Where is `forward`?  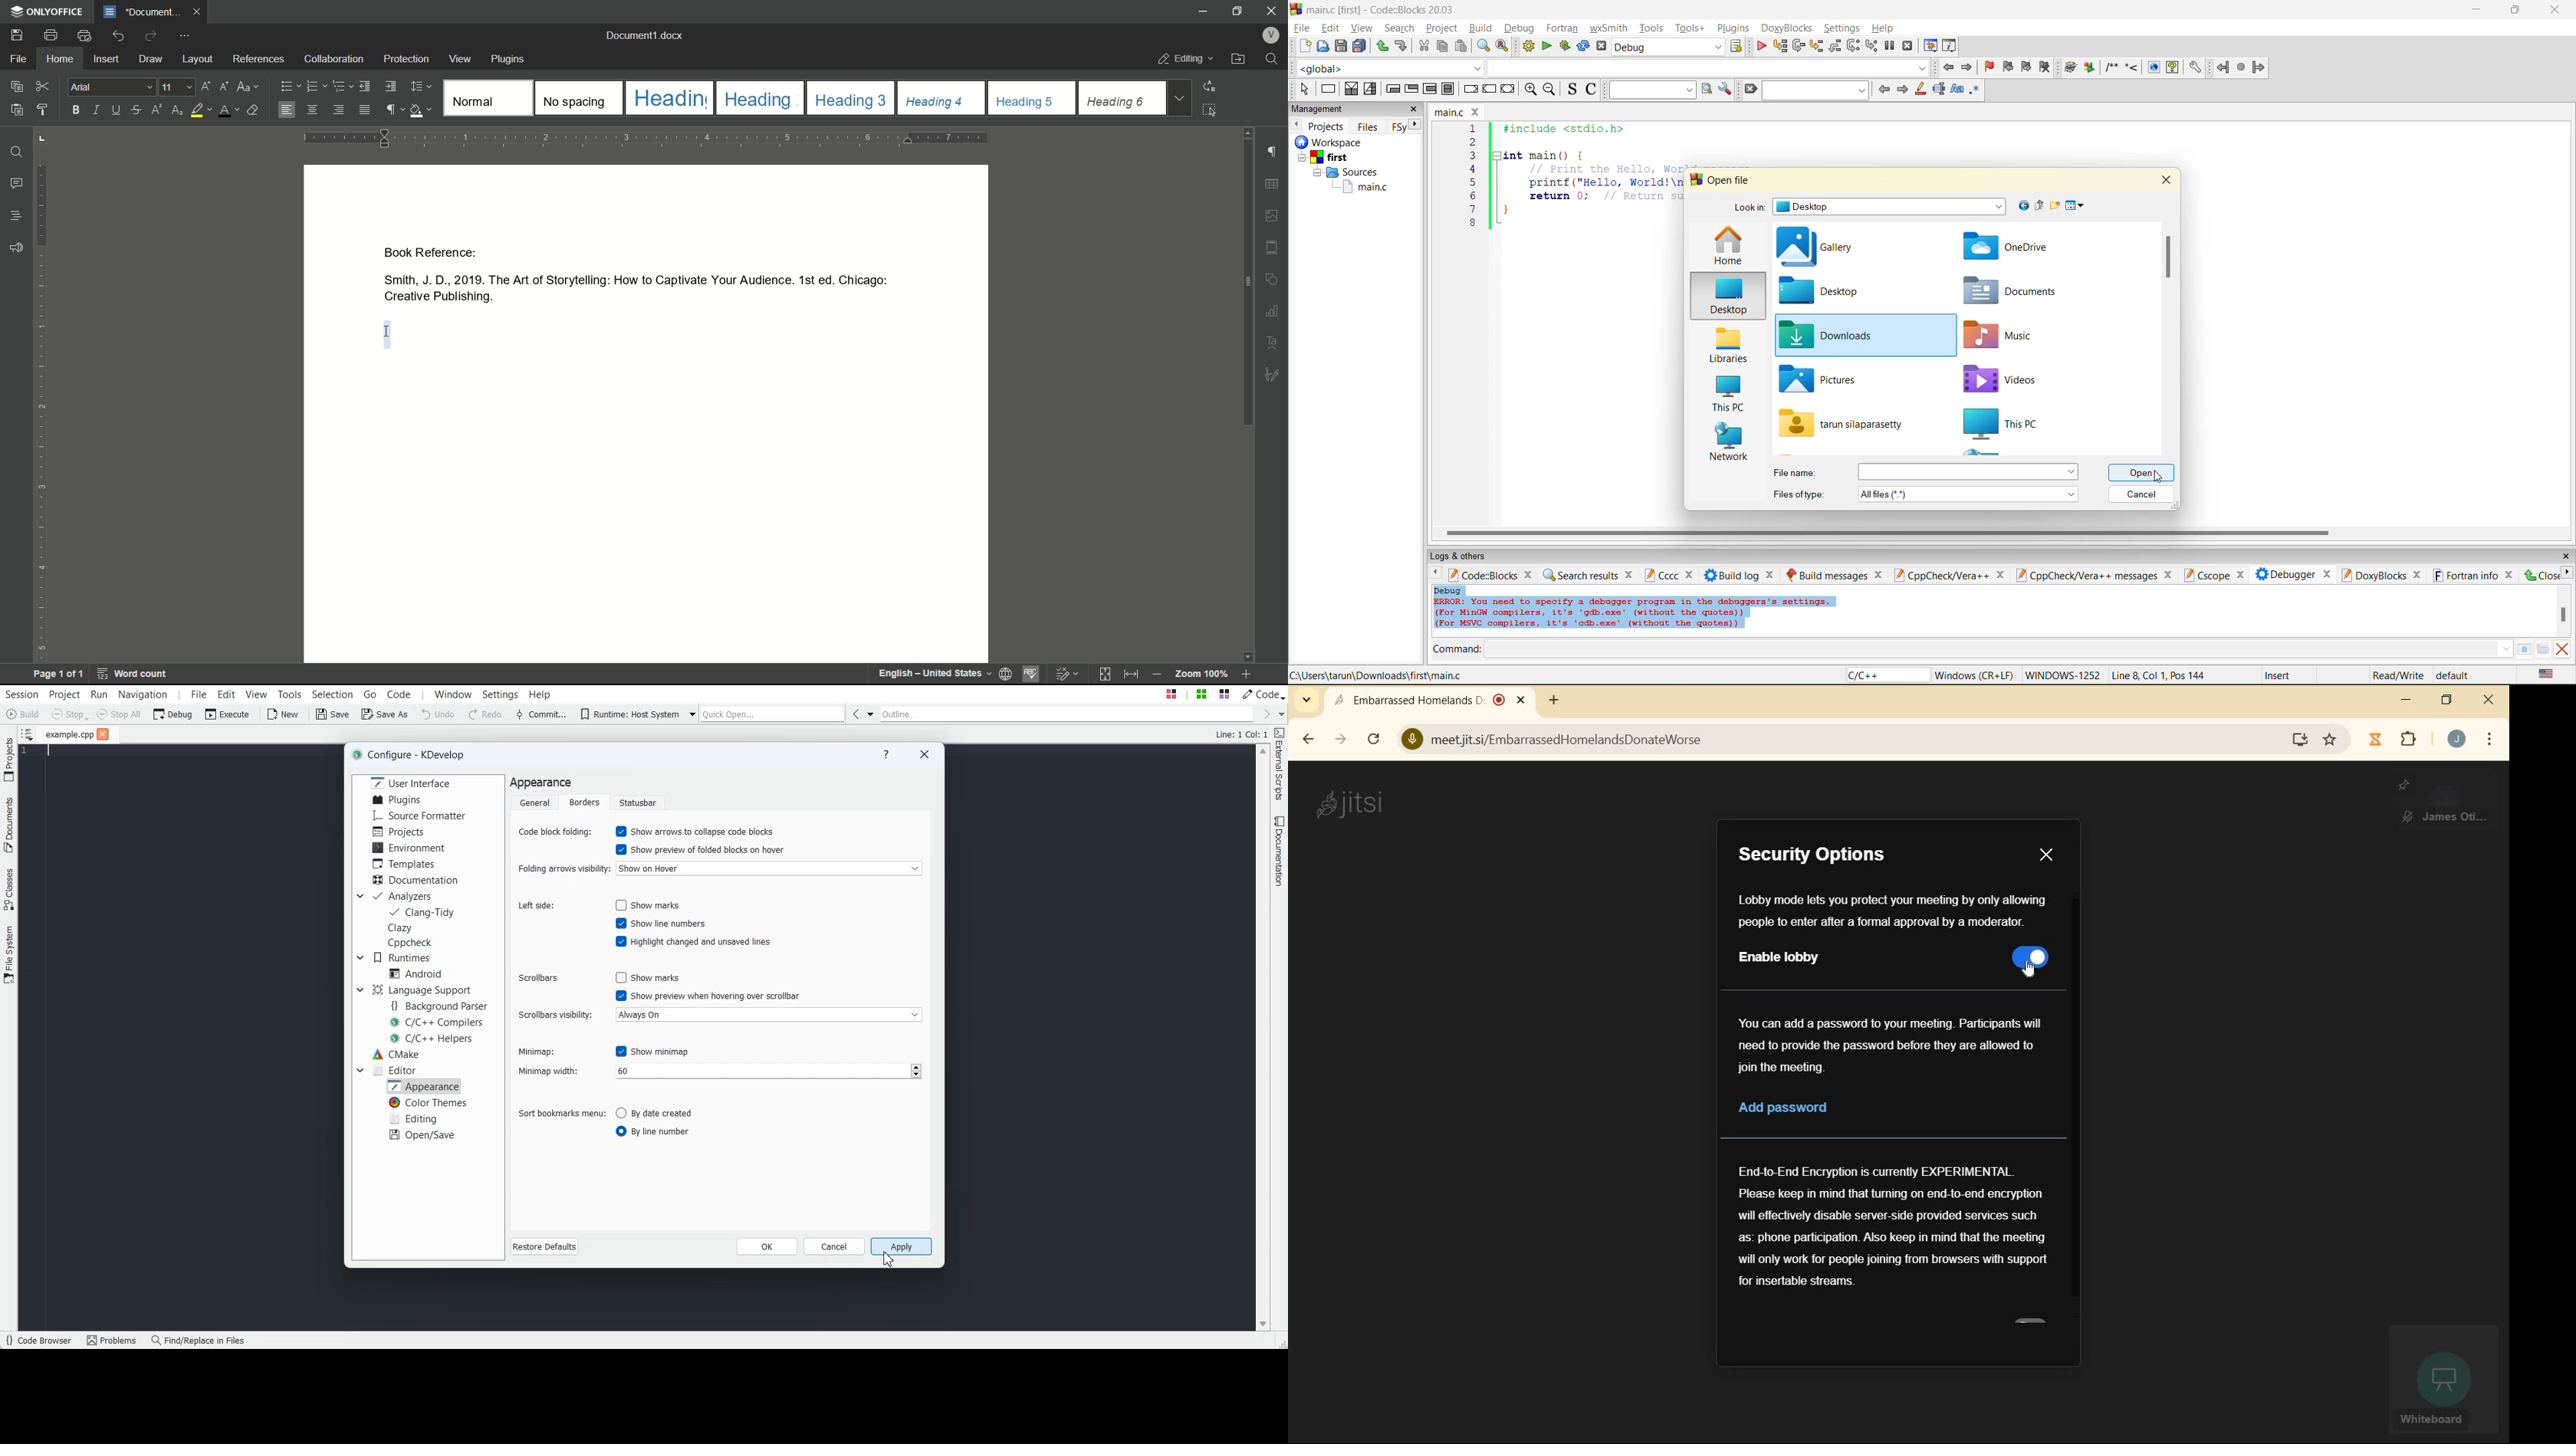 forward is located at coordinates (2259, 67).